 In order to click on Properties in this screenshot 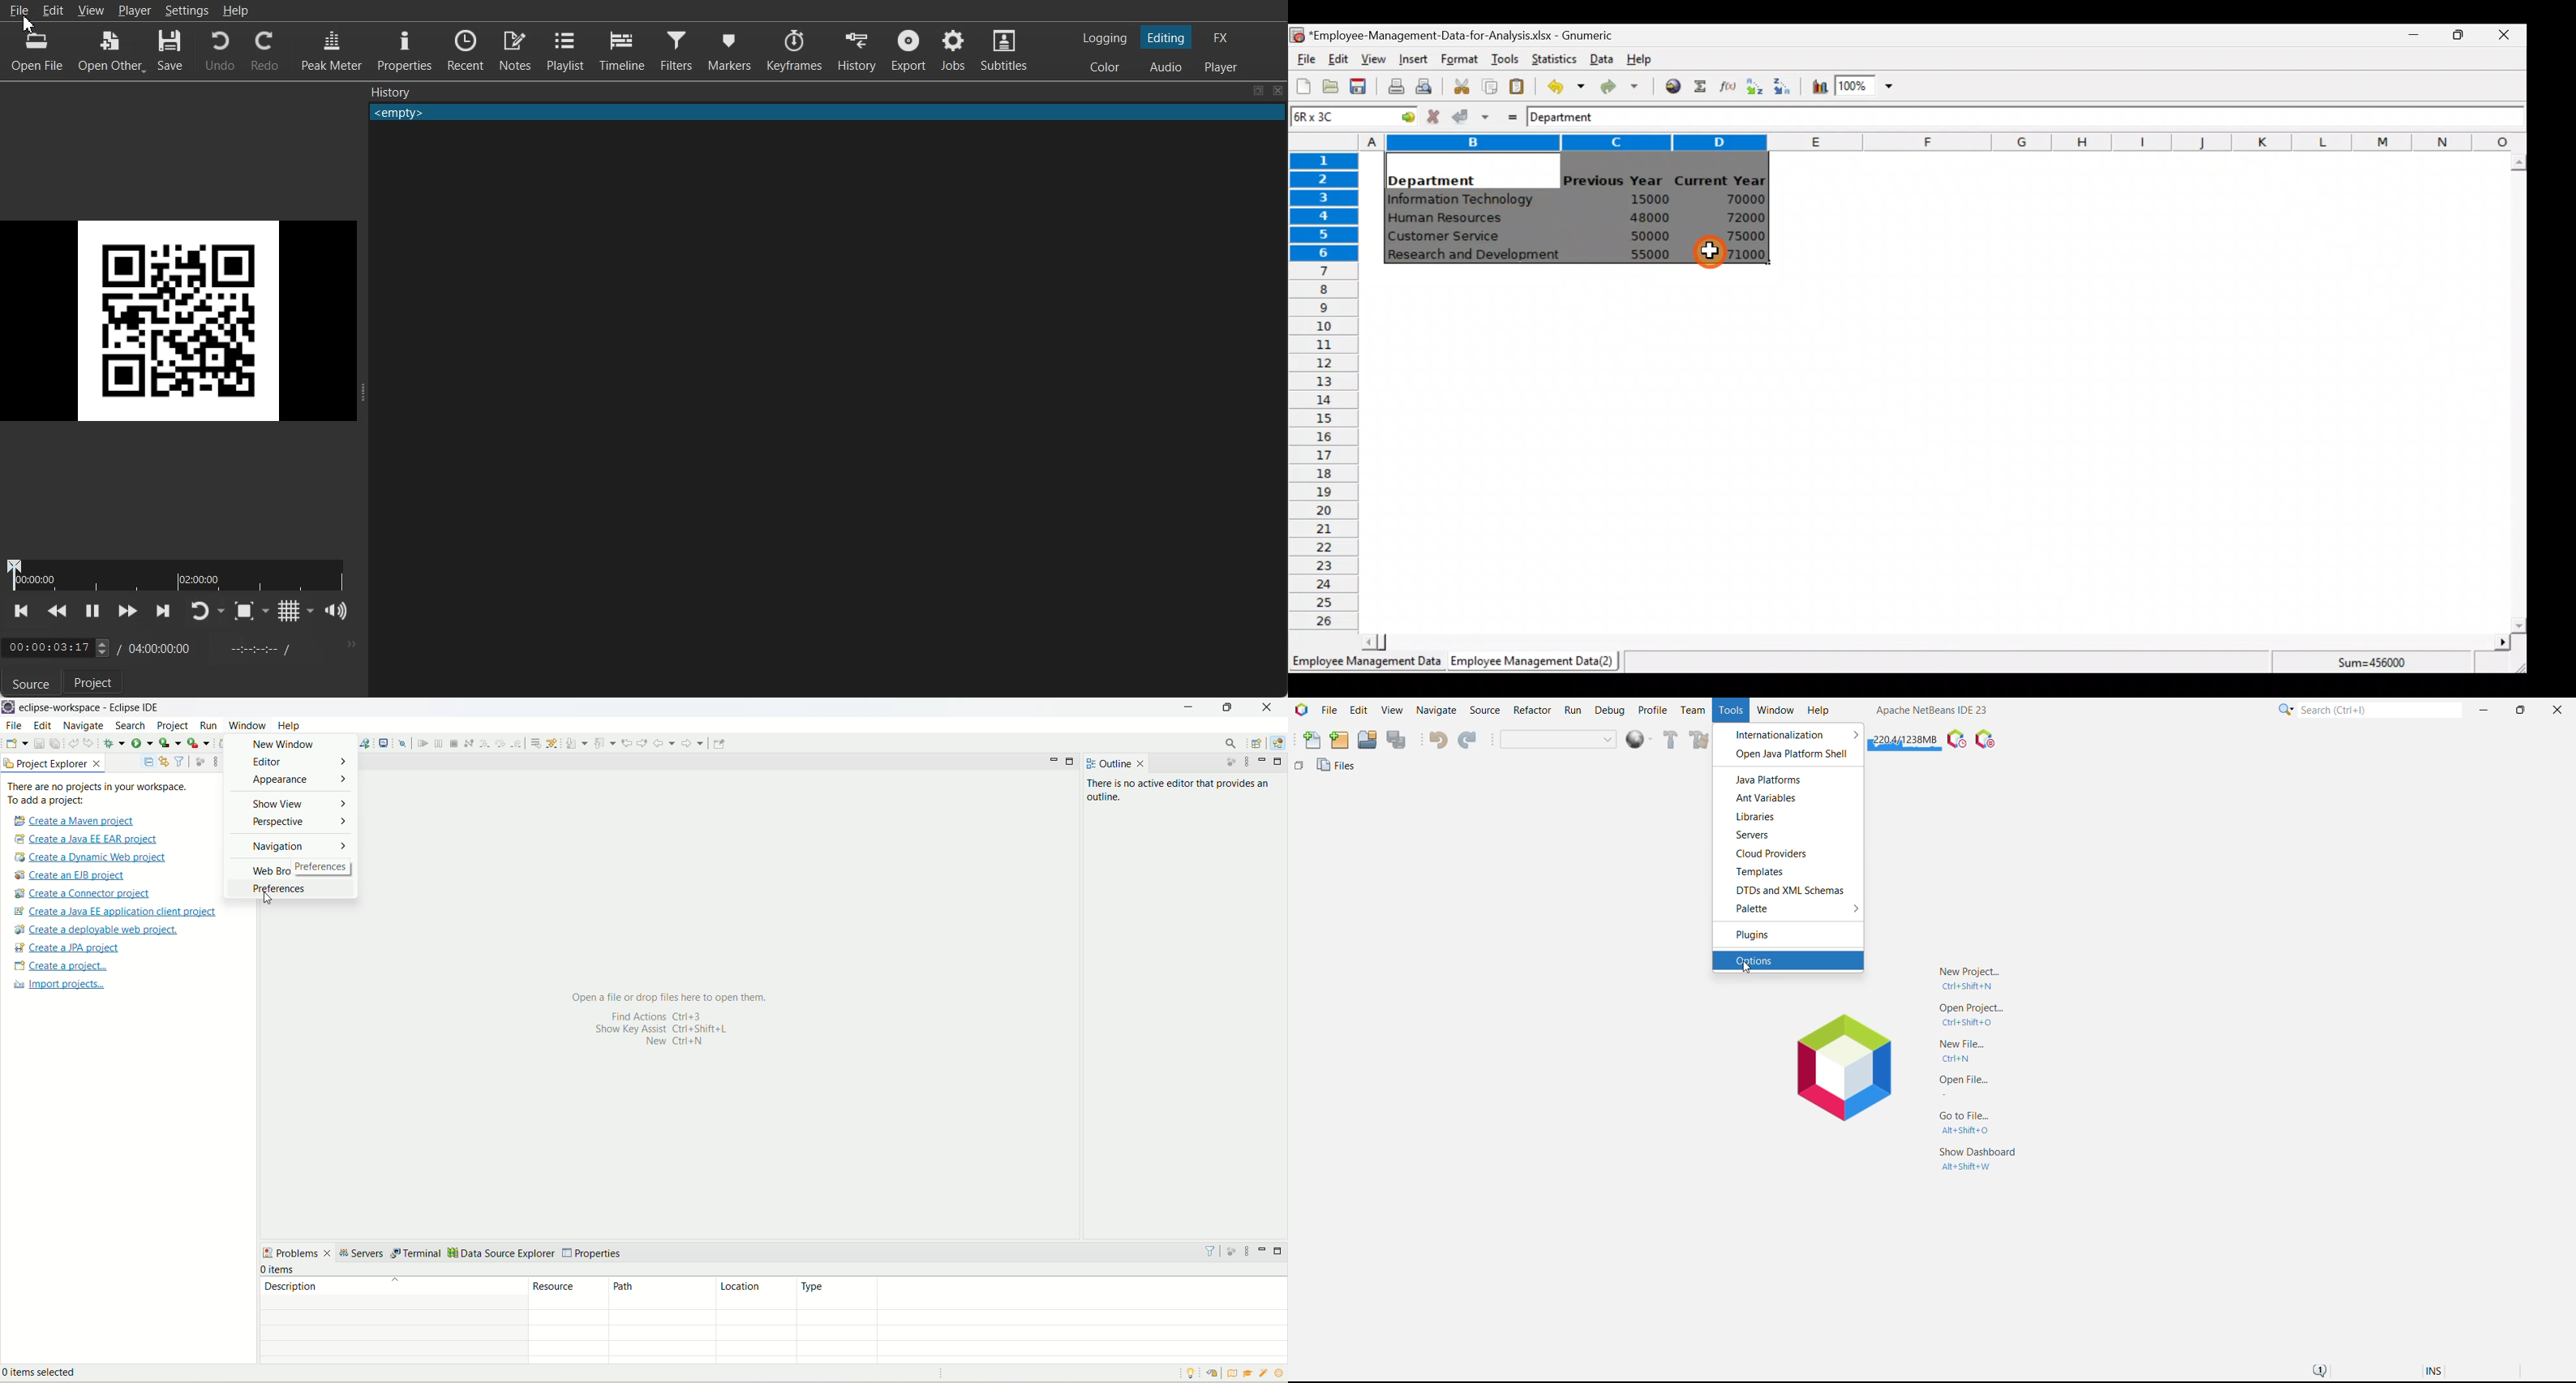, I will do `click(404, 48)`.